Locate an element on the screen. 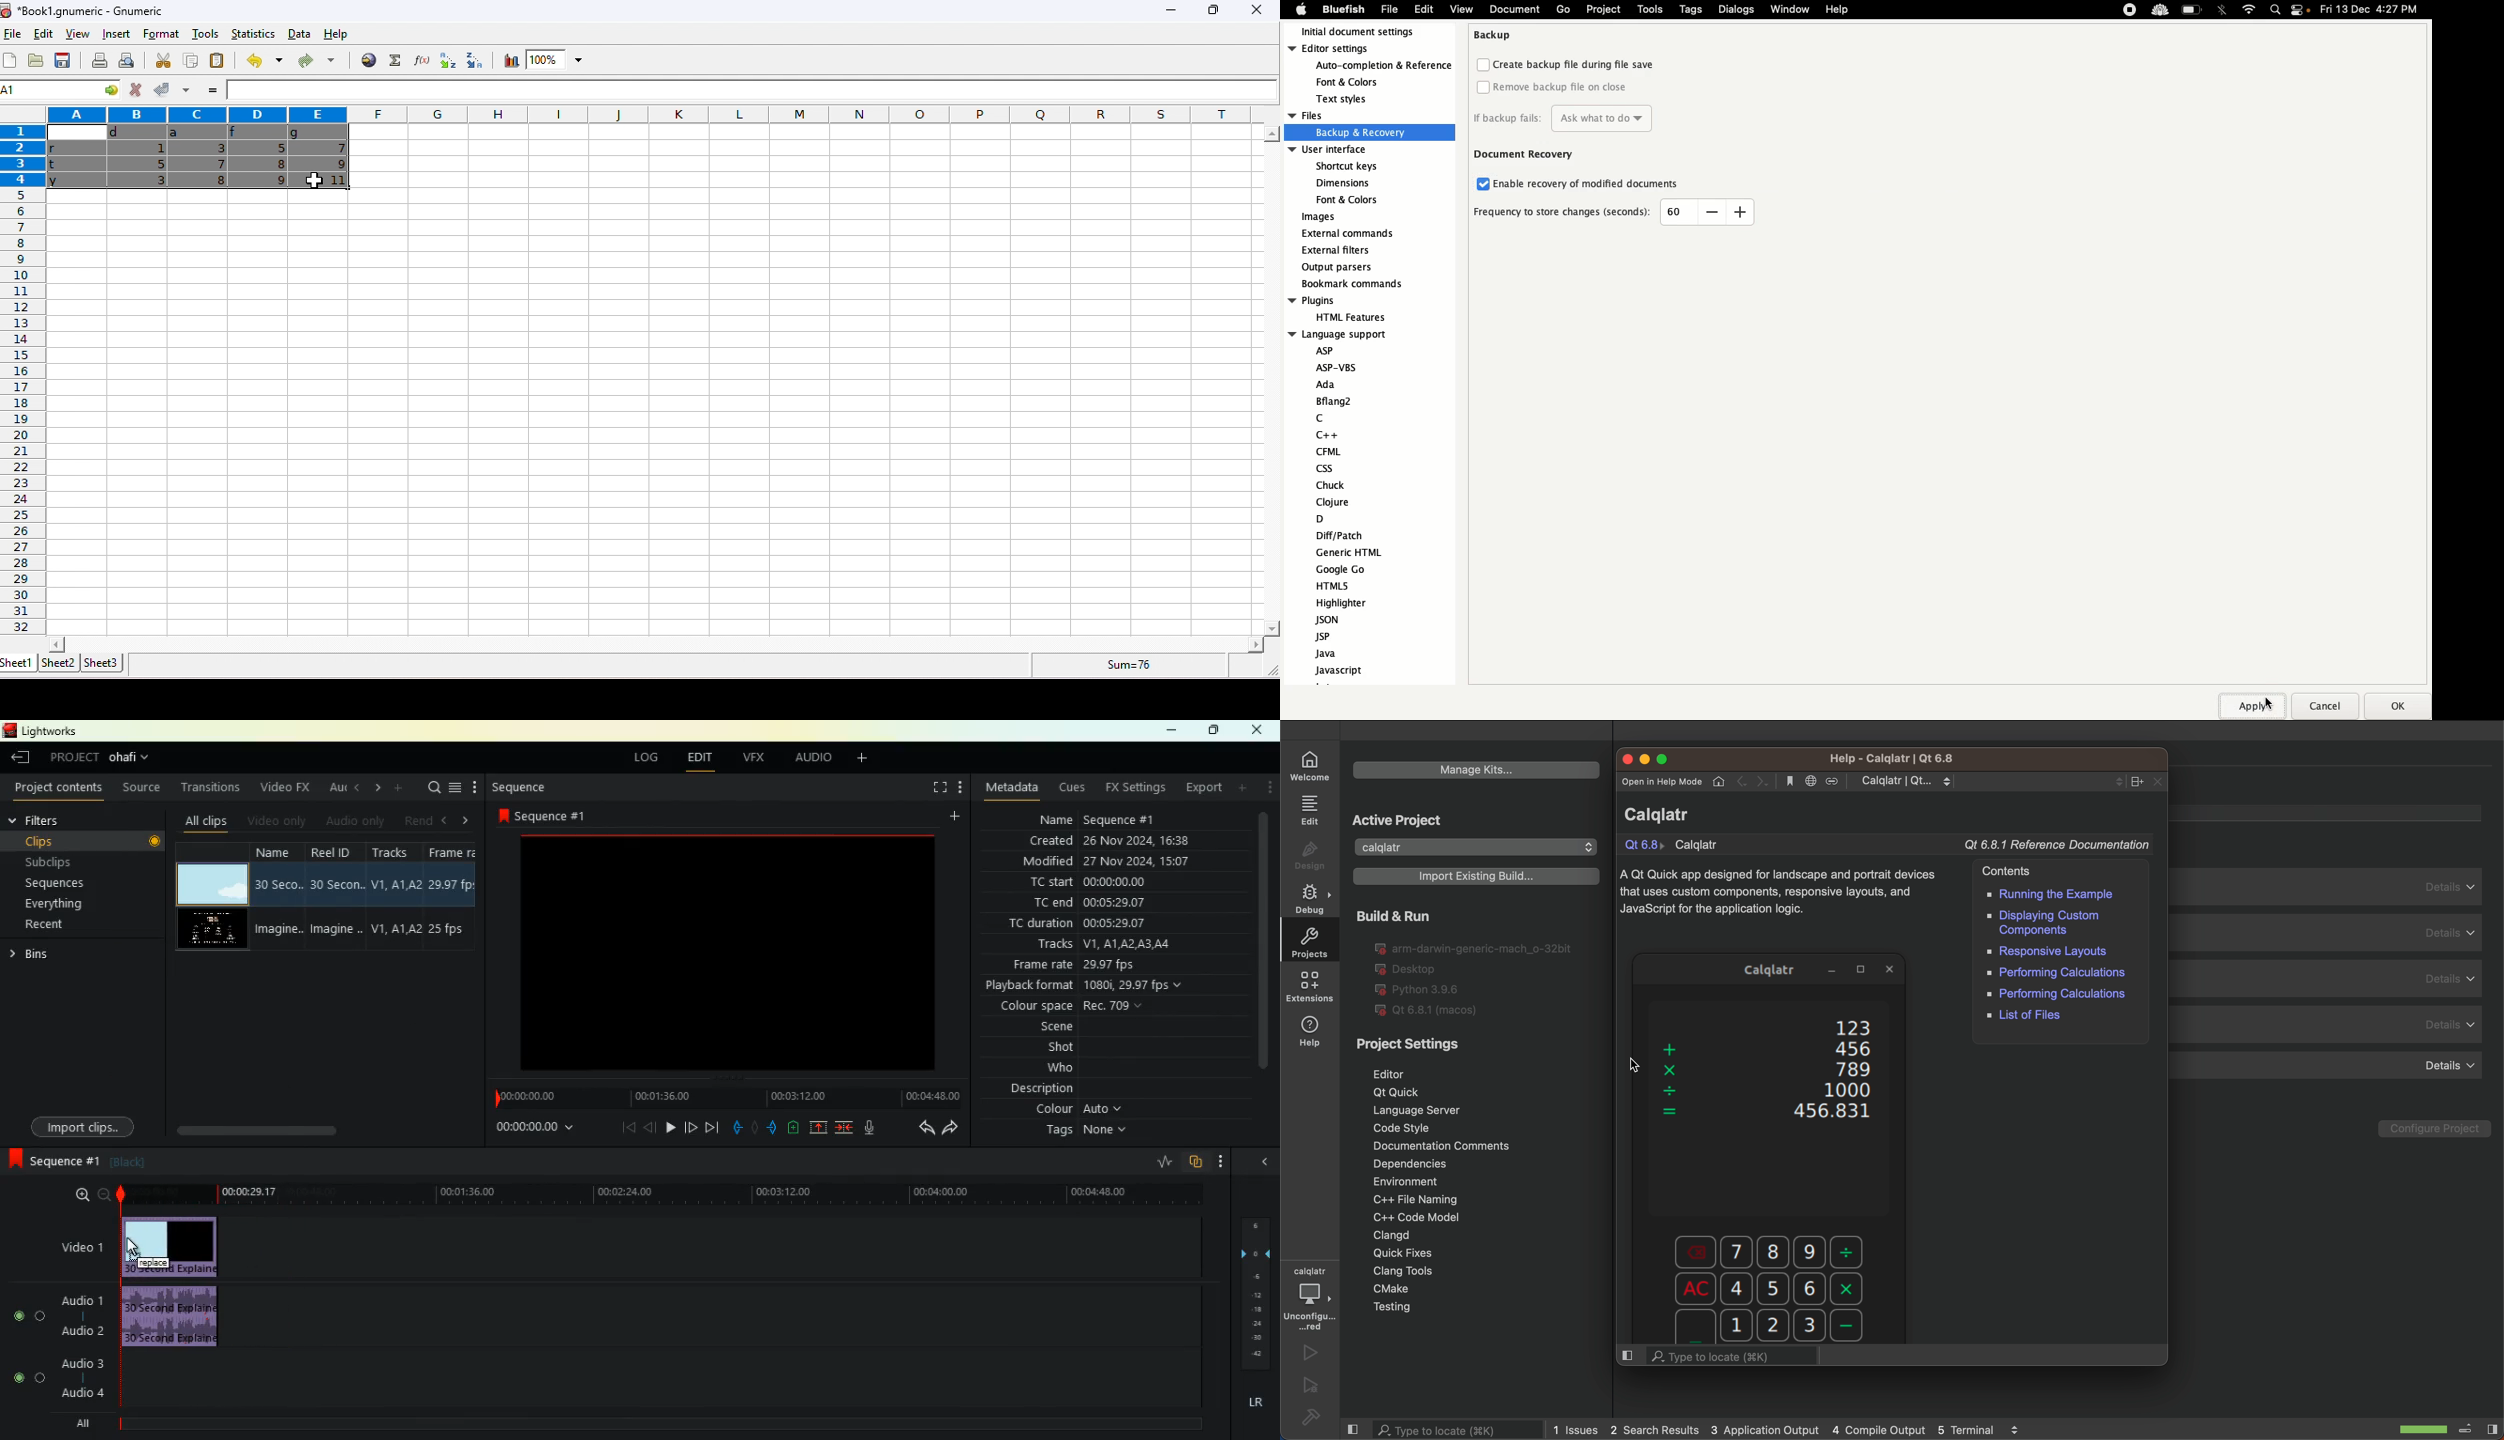 The width and height of the screenshot is (2520, 1456). Images is located at coordinates (1321, 218).